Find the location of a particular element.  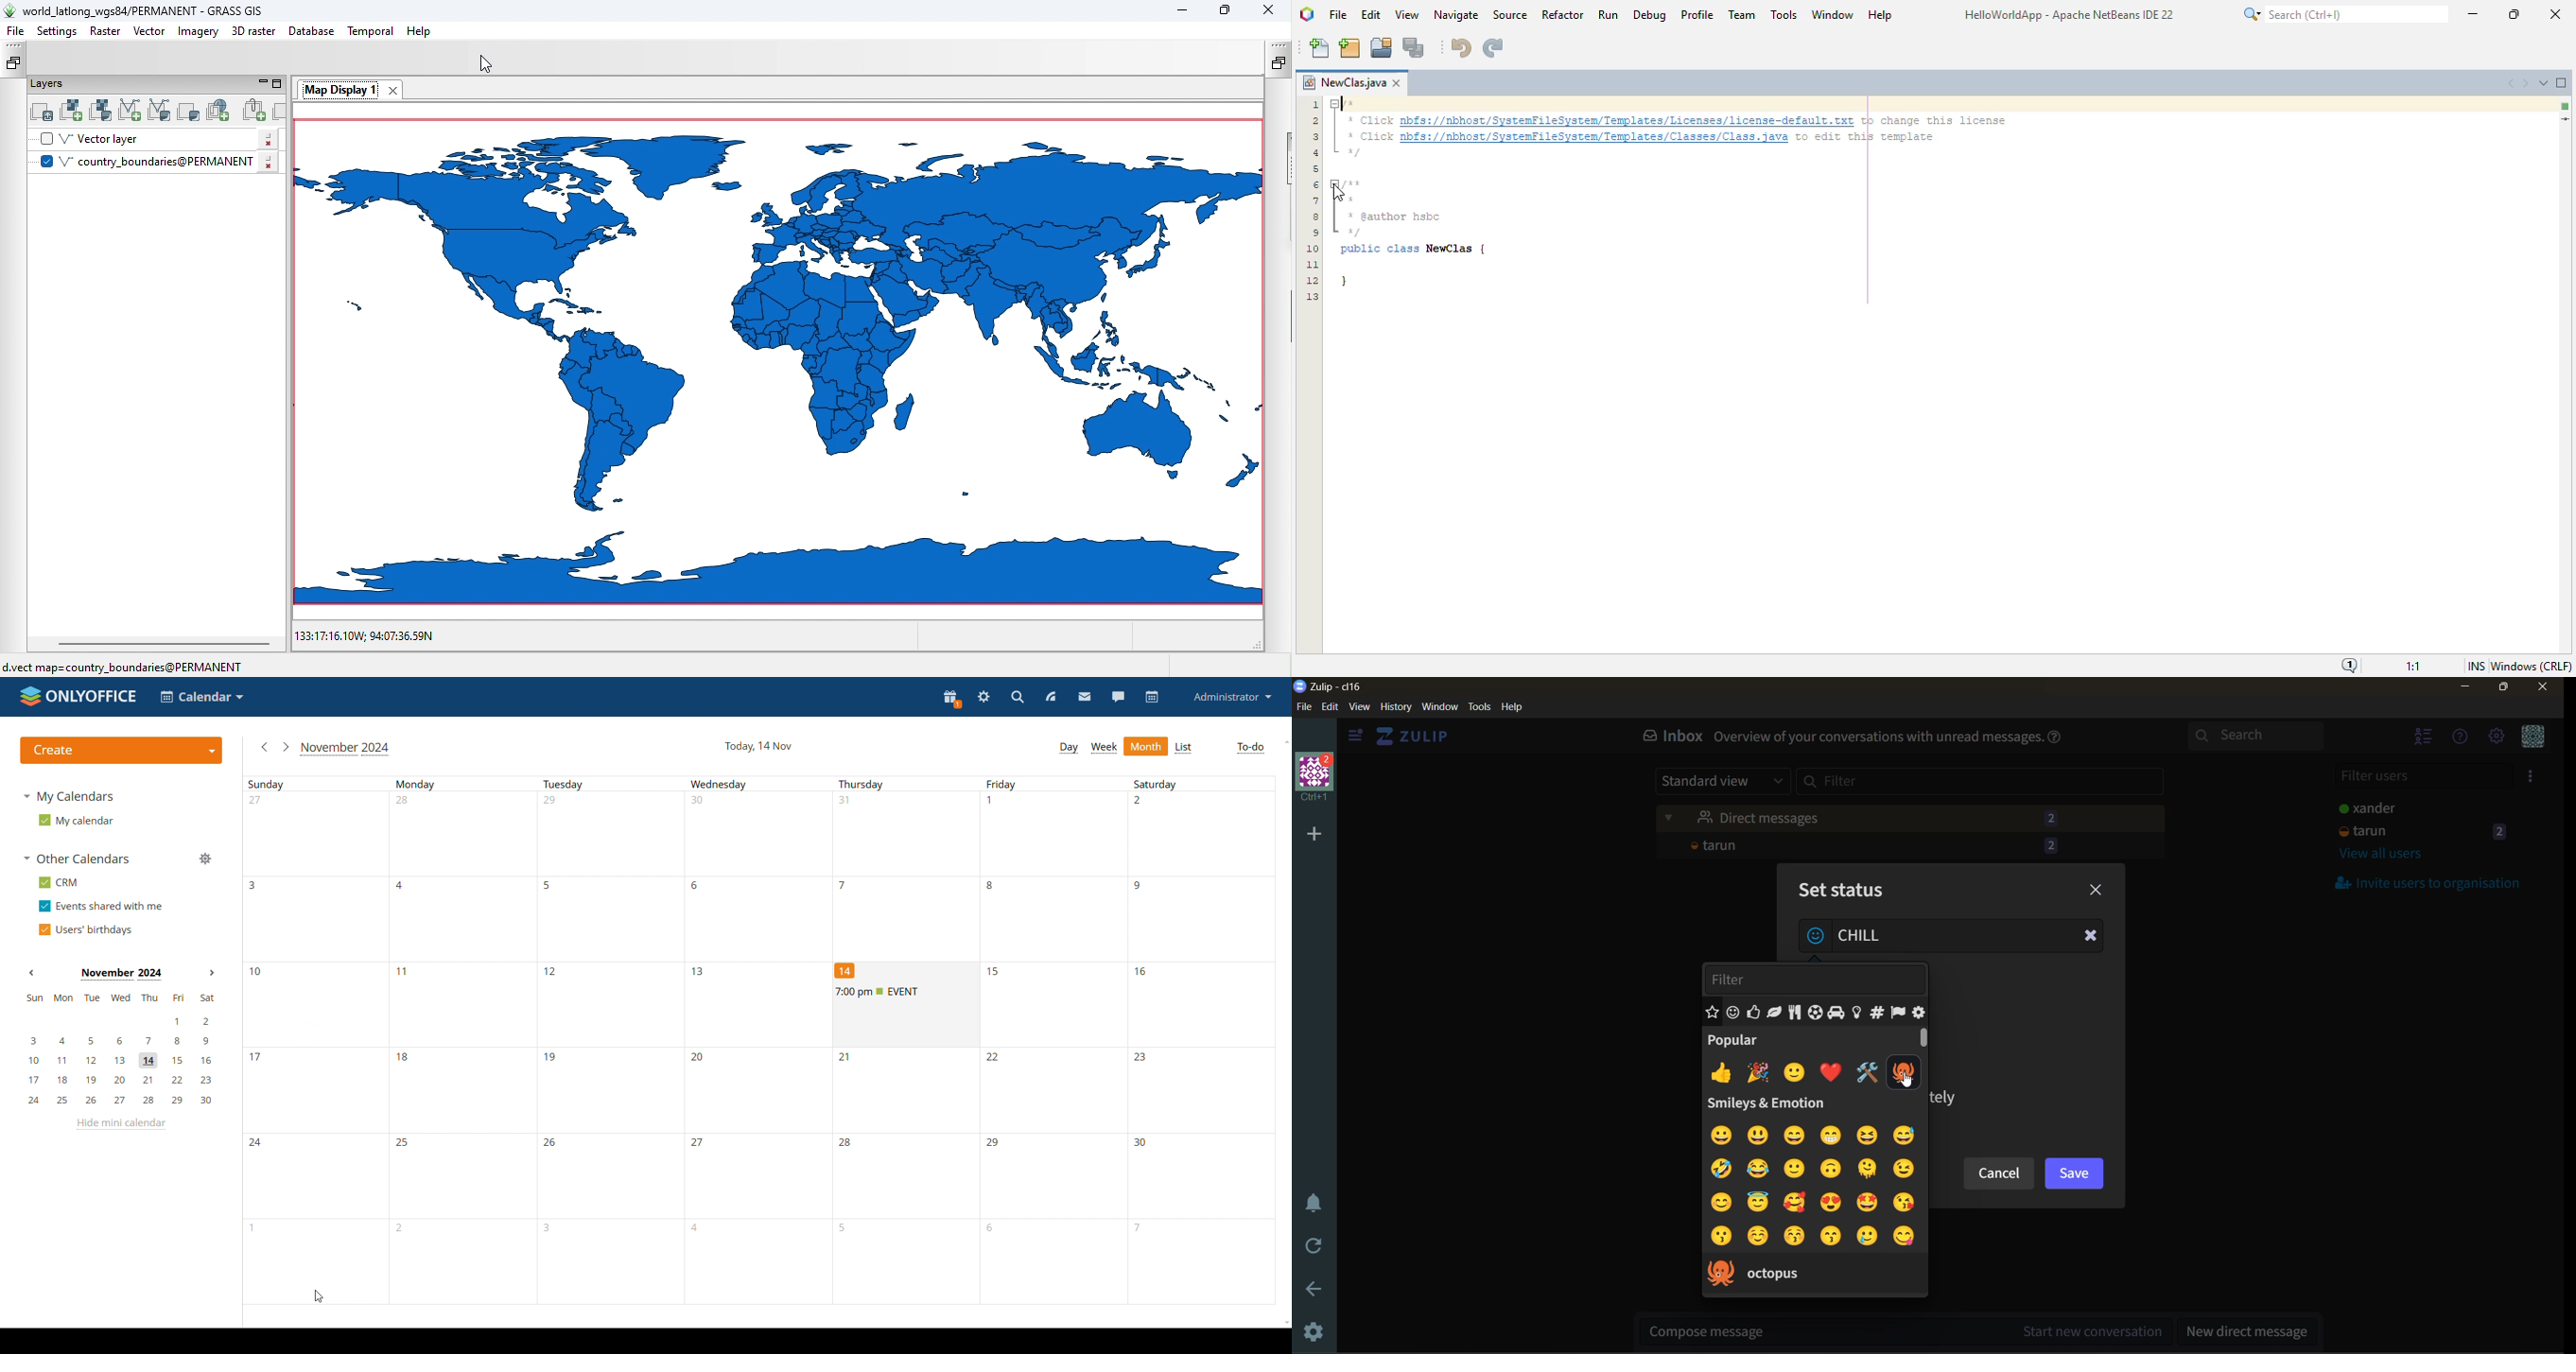

emoji is located at coordinates (1816, 1012).